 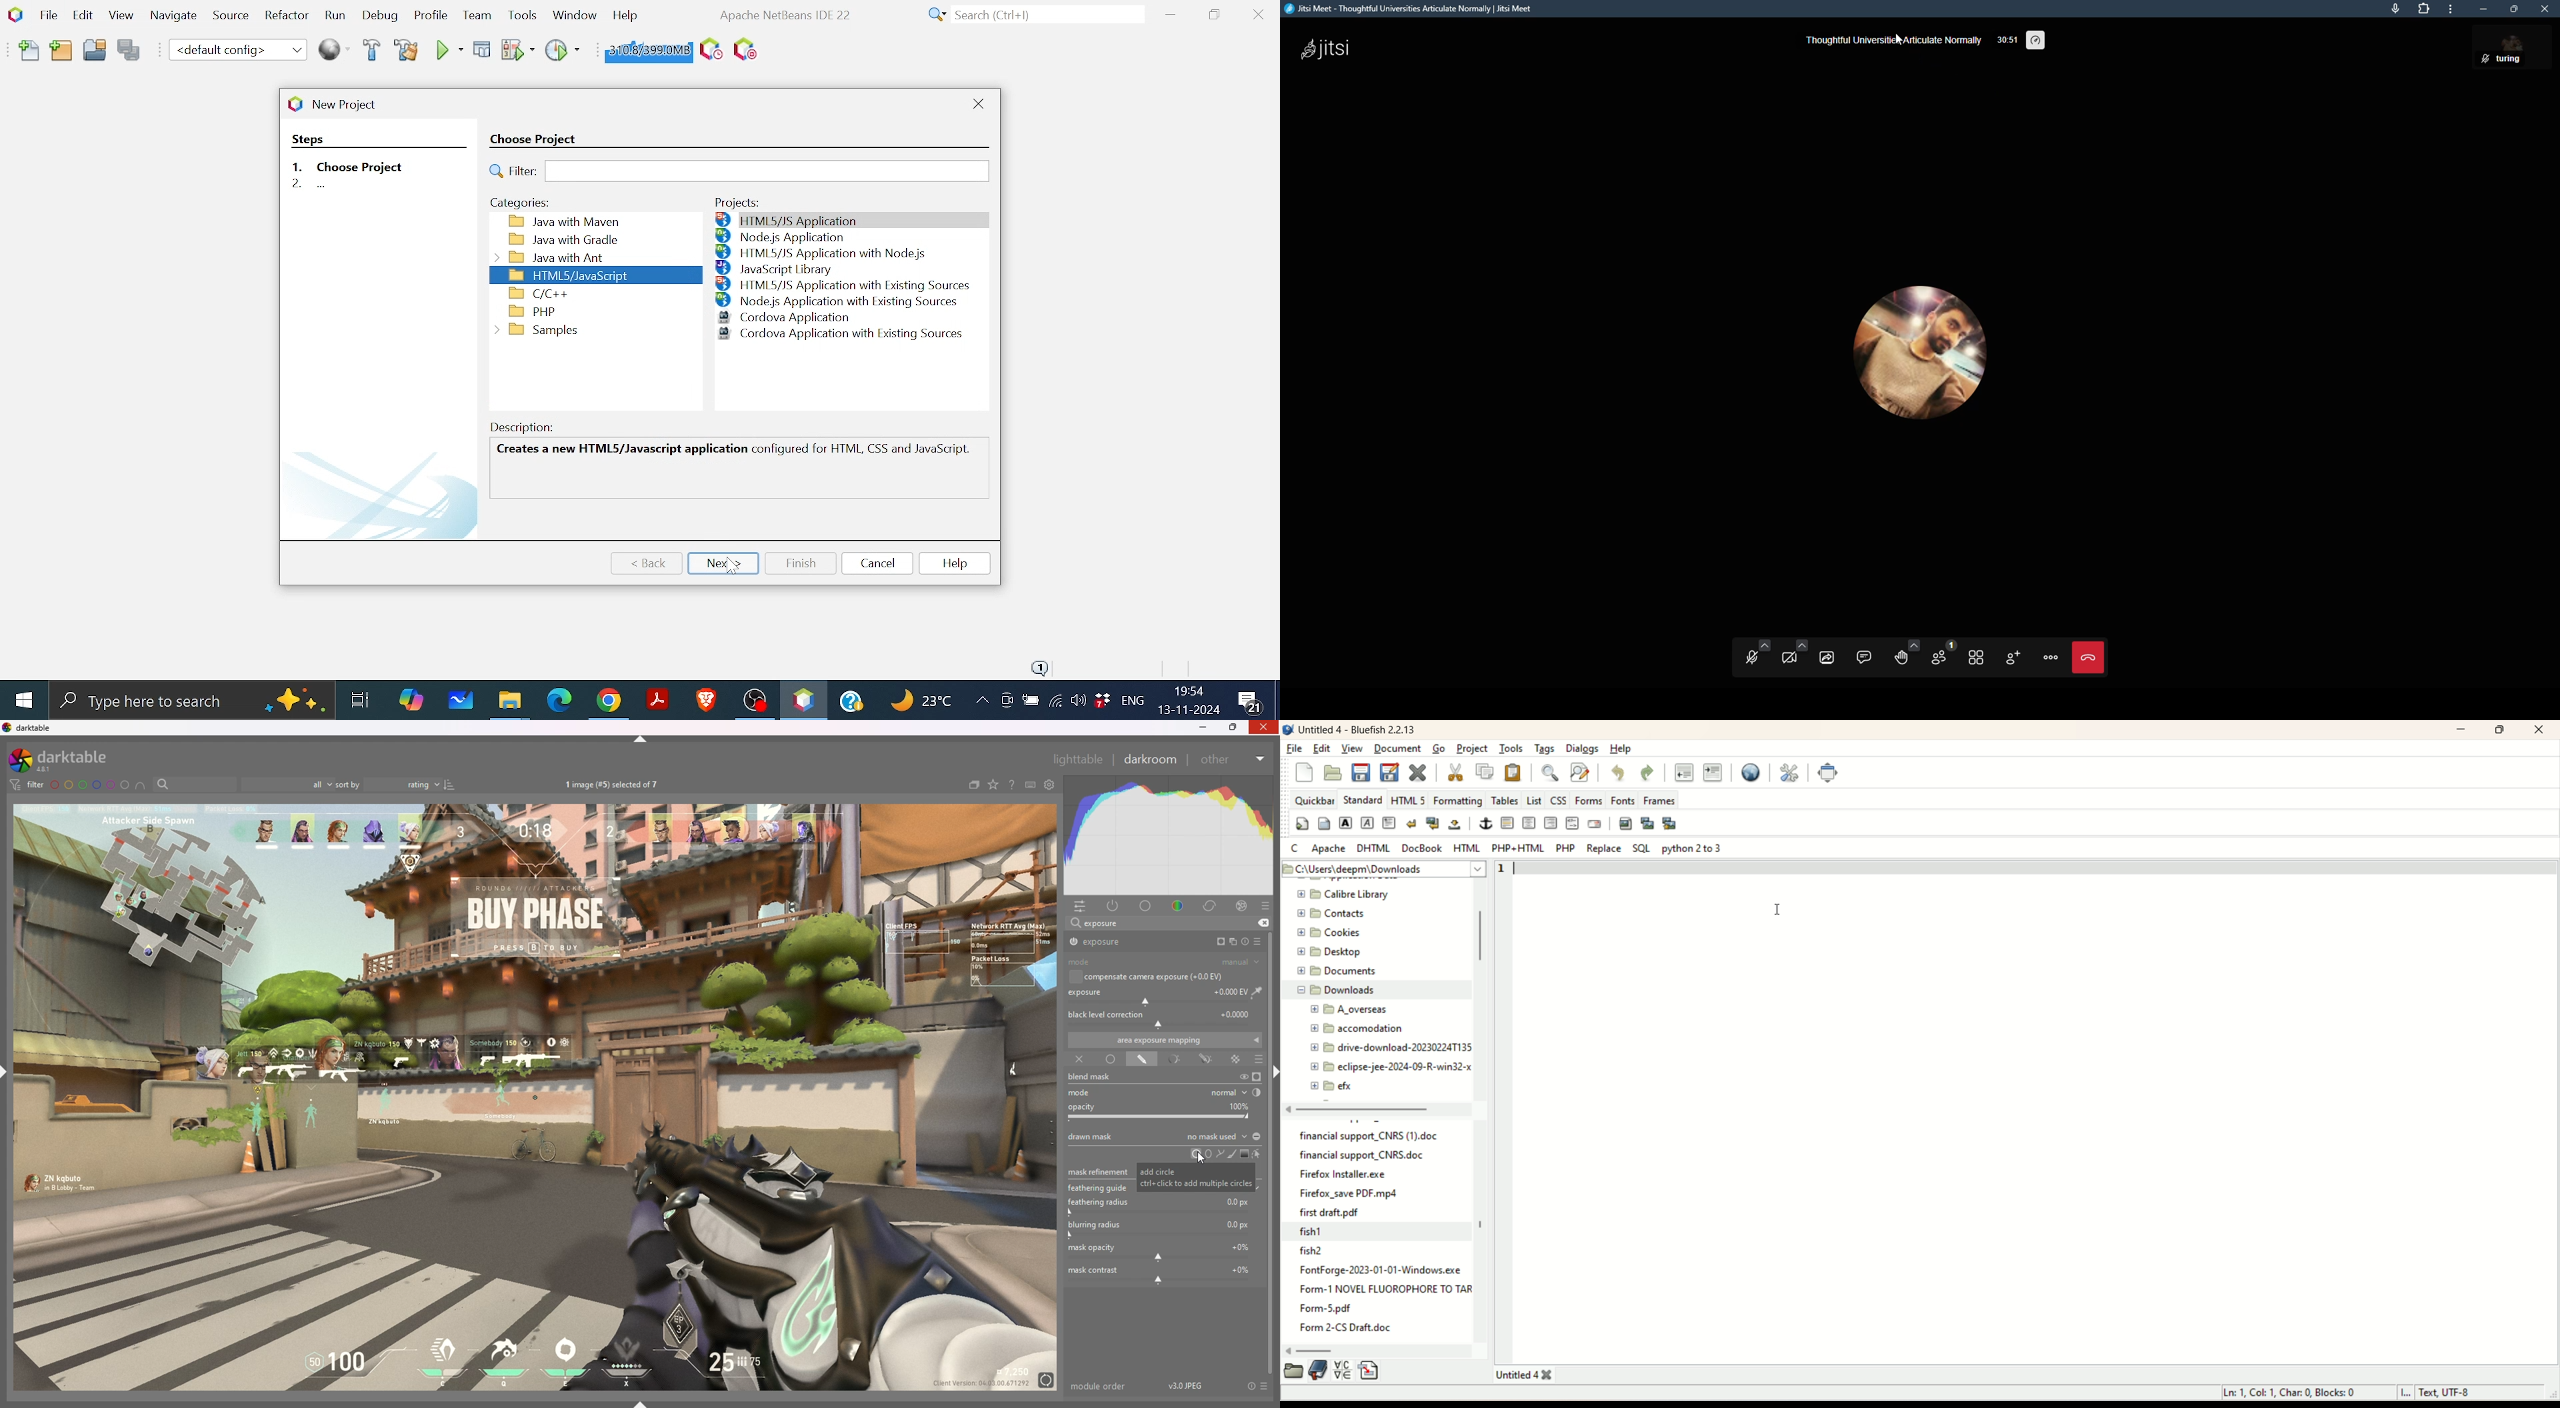 I want to click on PHP+HTML, so click(x=1517, y=847).